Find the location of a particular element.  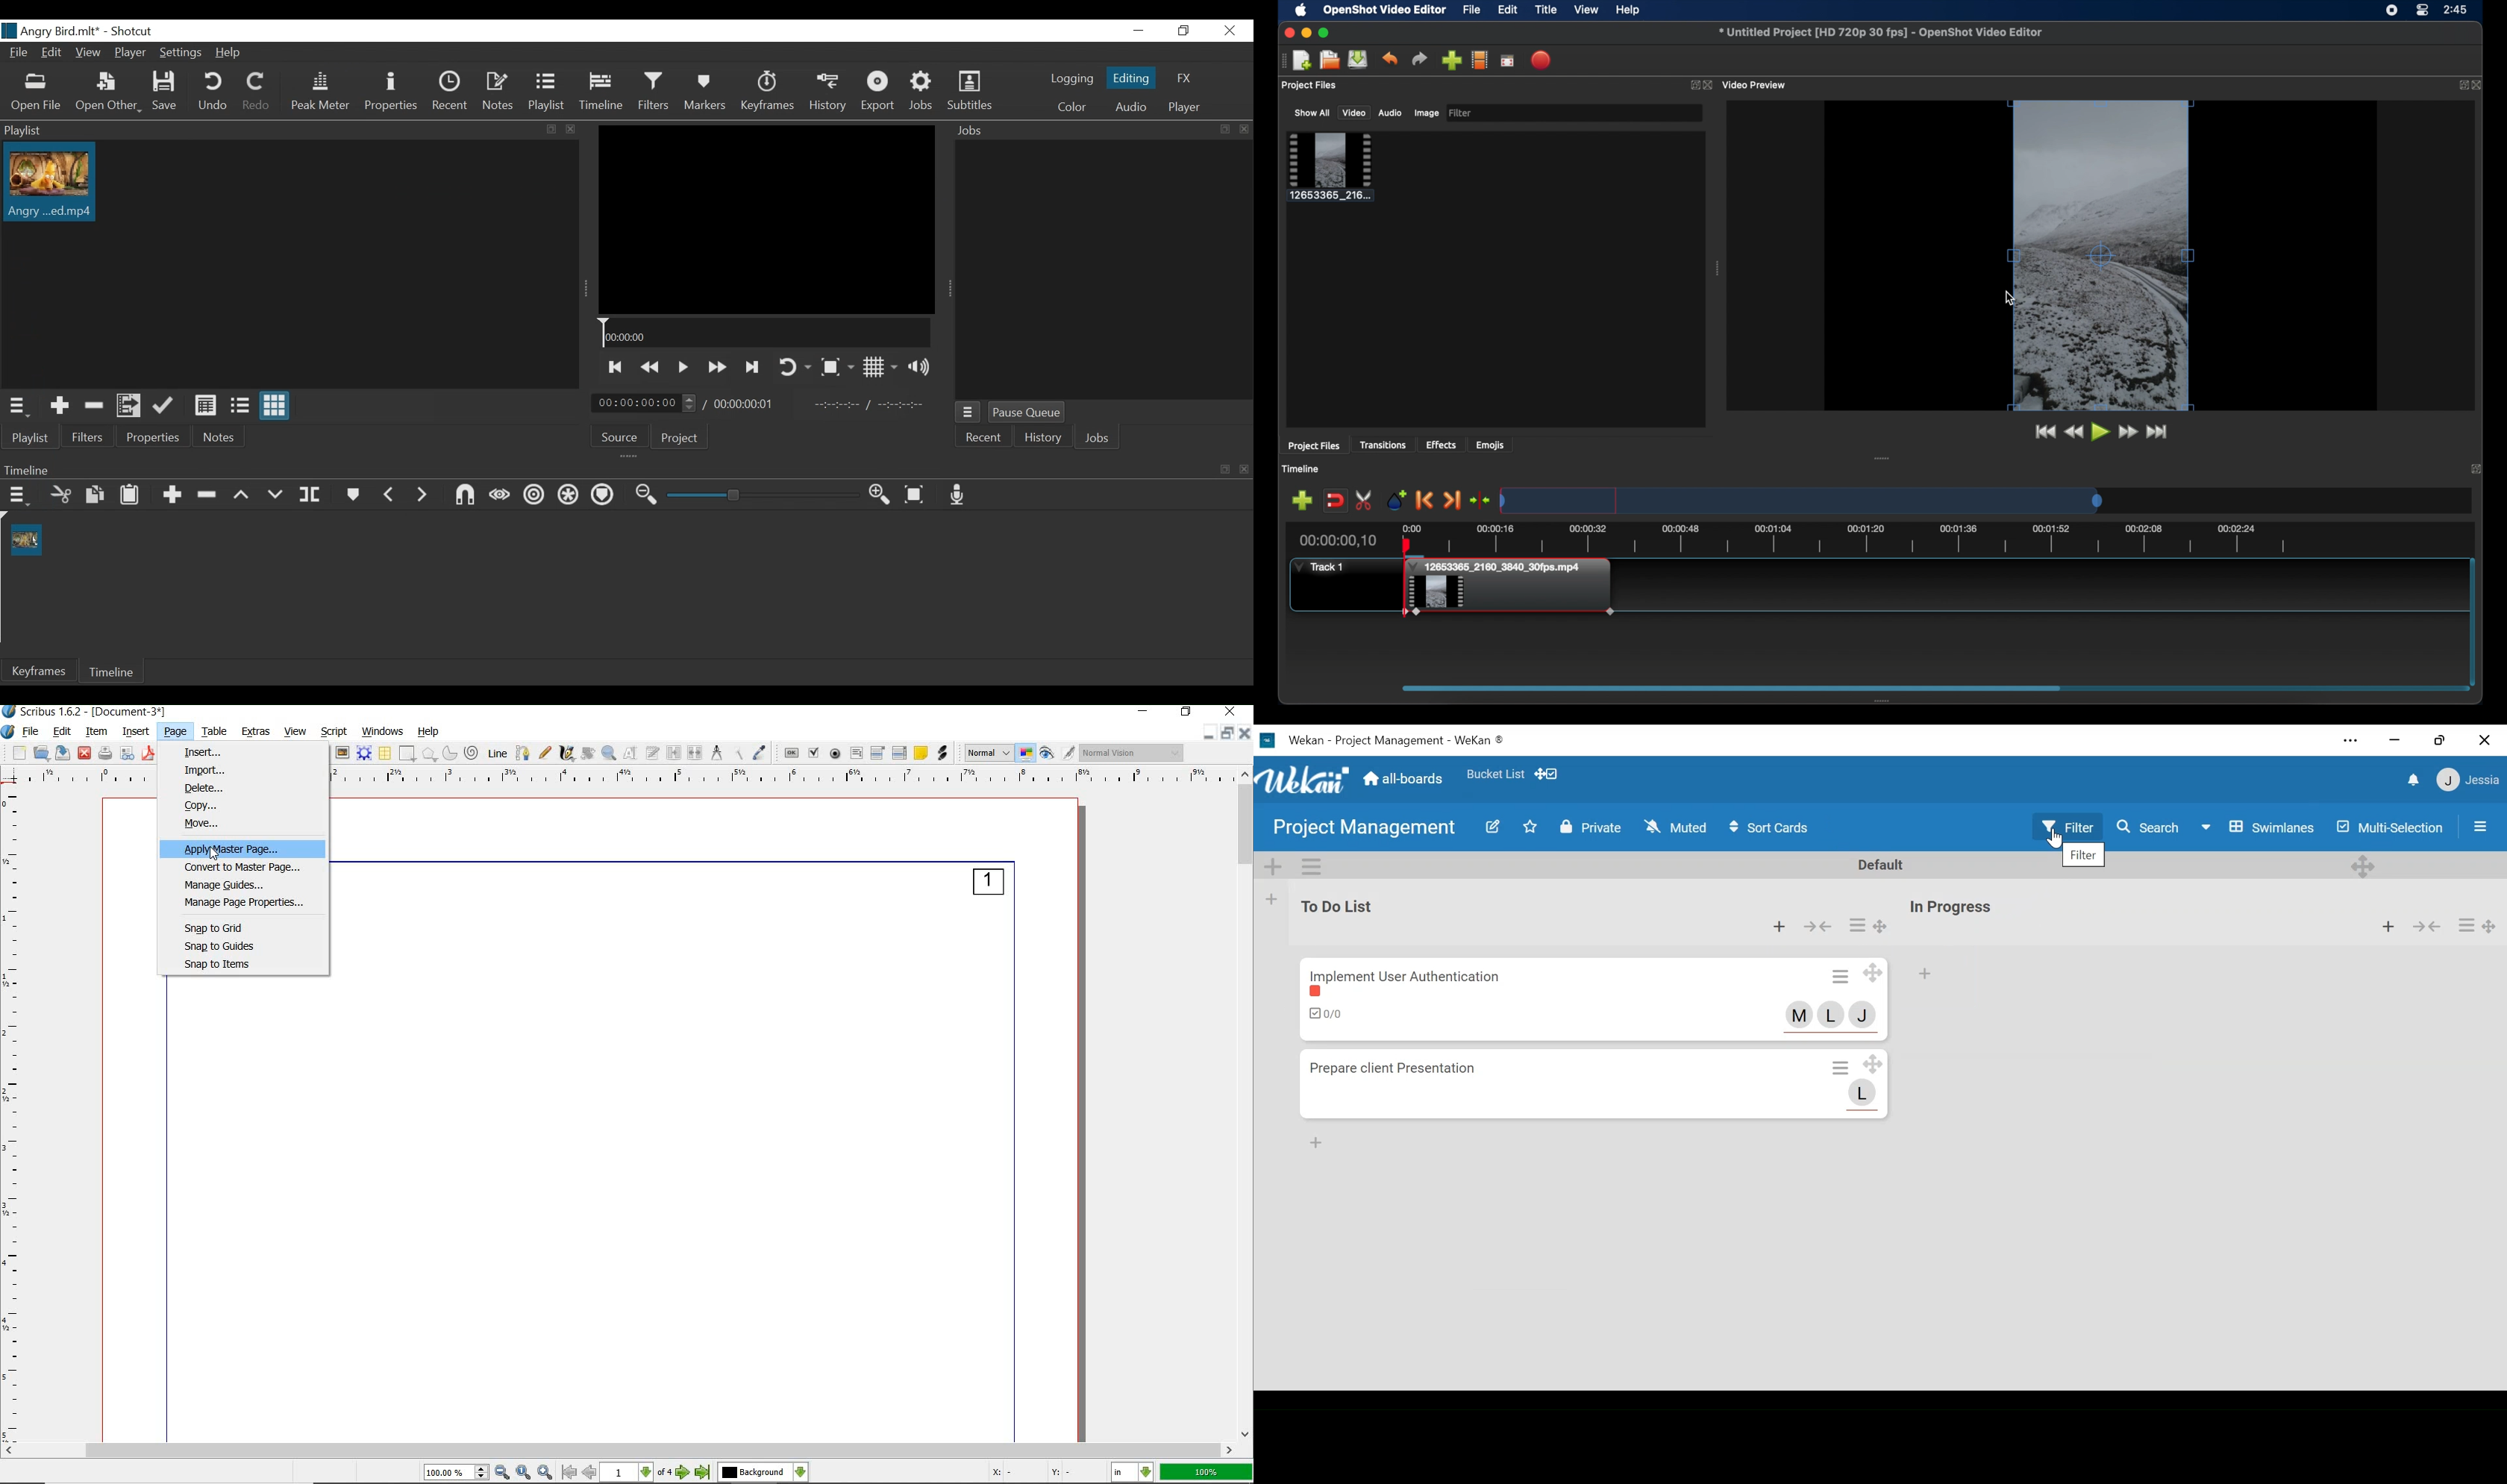

card actions is located at coordinates (2461, 928).